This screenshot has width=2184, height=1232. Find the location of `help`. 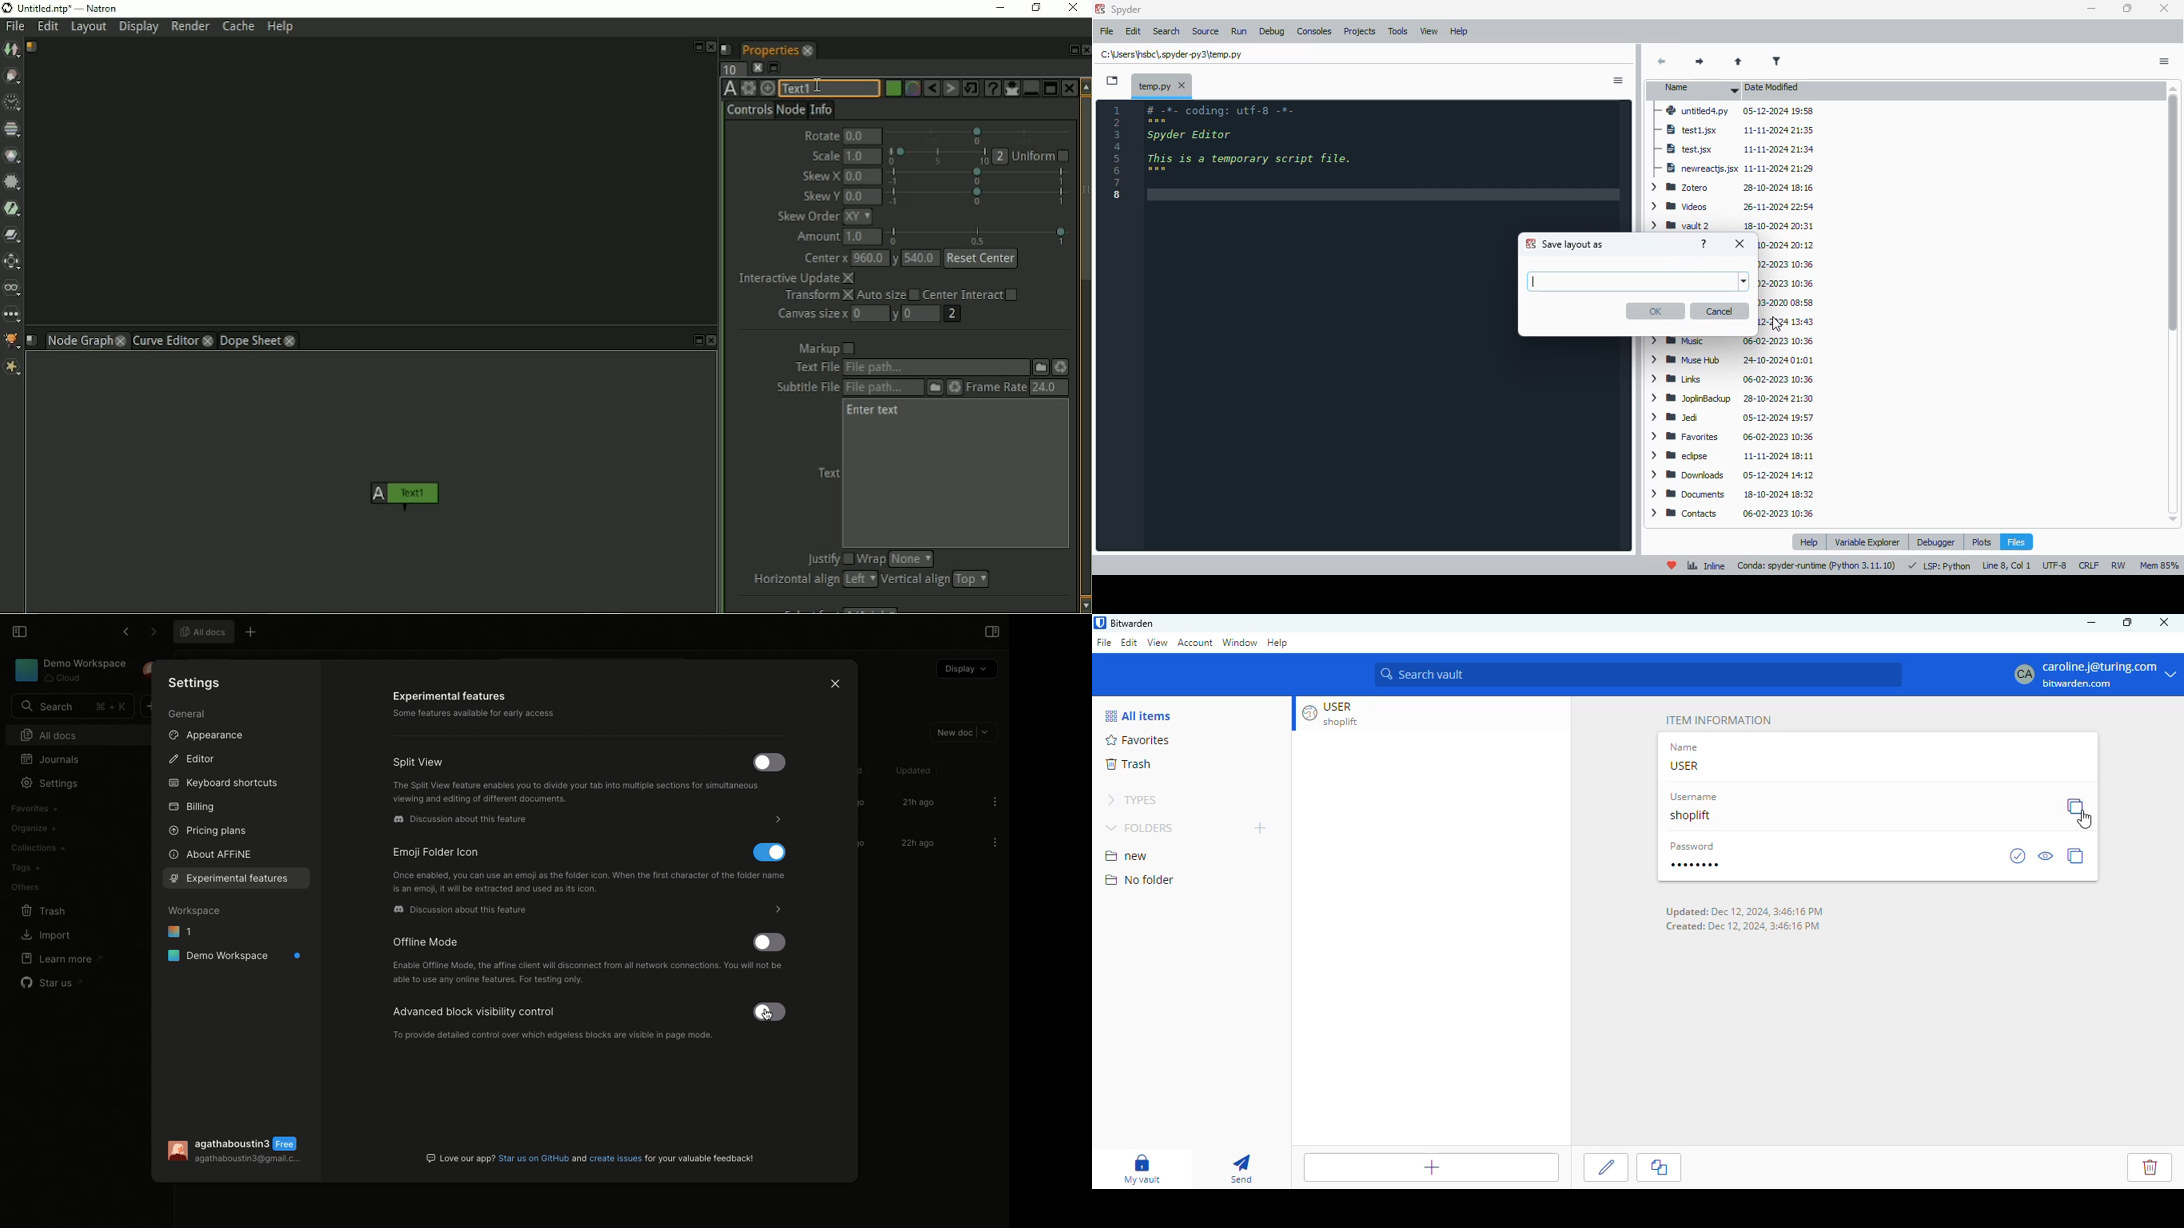

help is located at coordinates (1705, 243).